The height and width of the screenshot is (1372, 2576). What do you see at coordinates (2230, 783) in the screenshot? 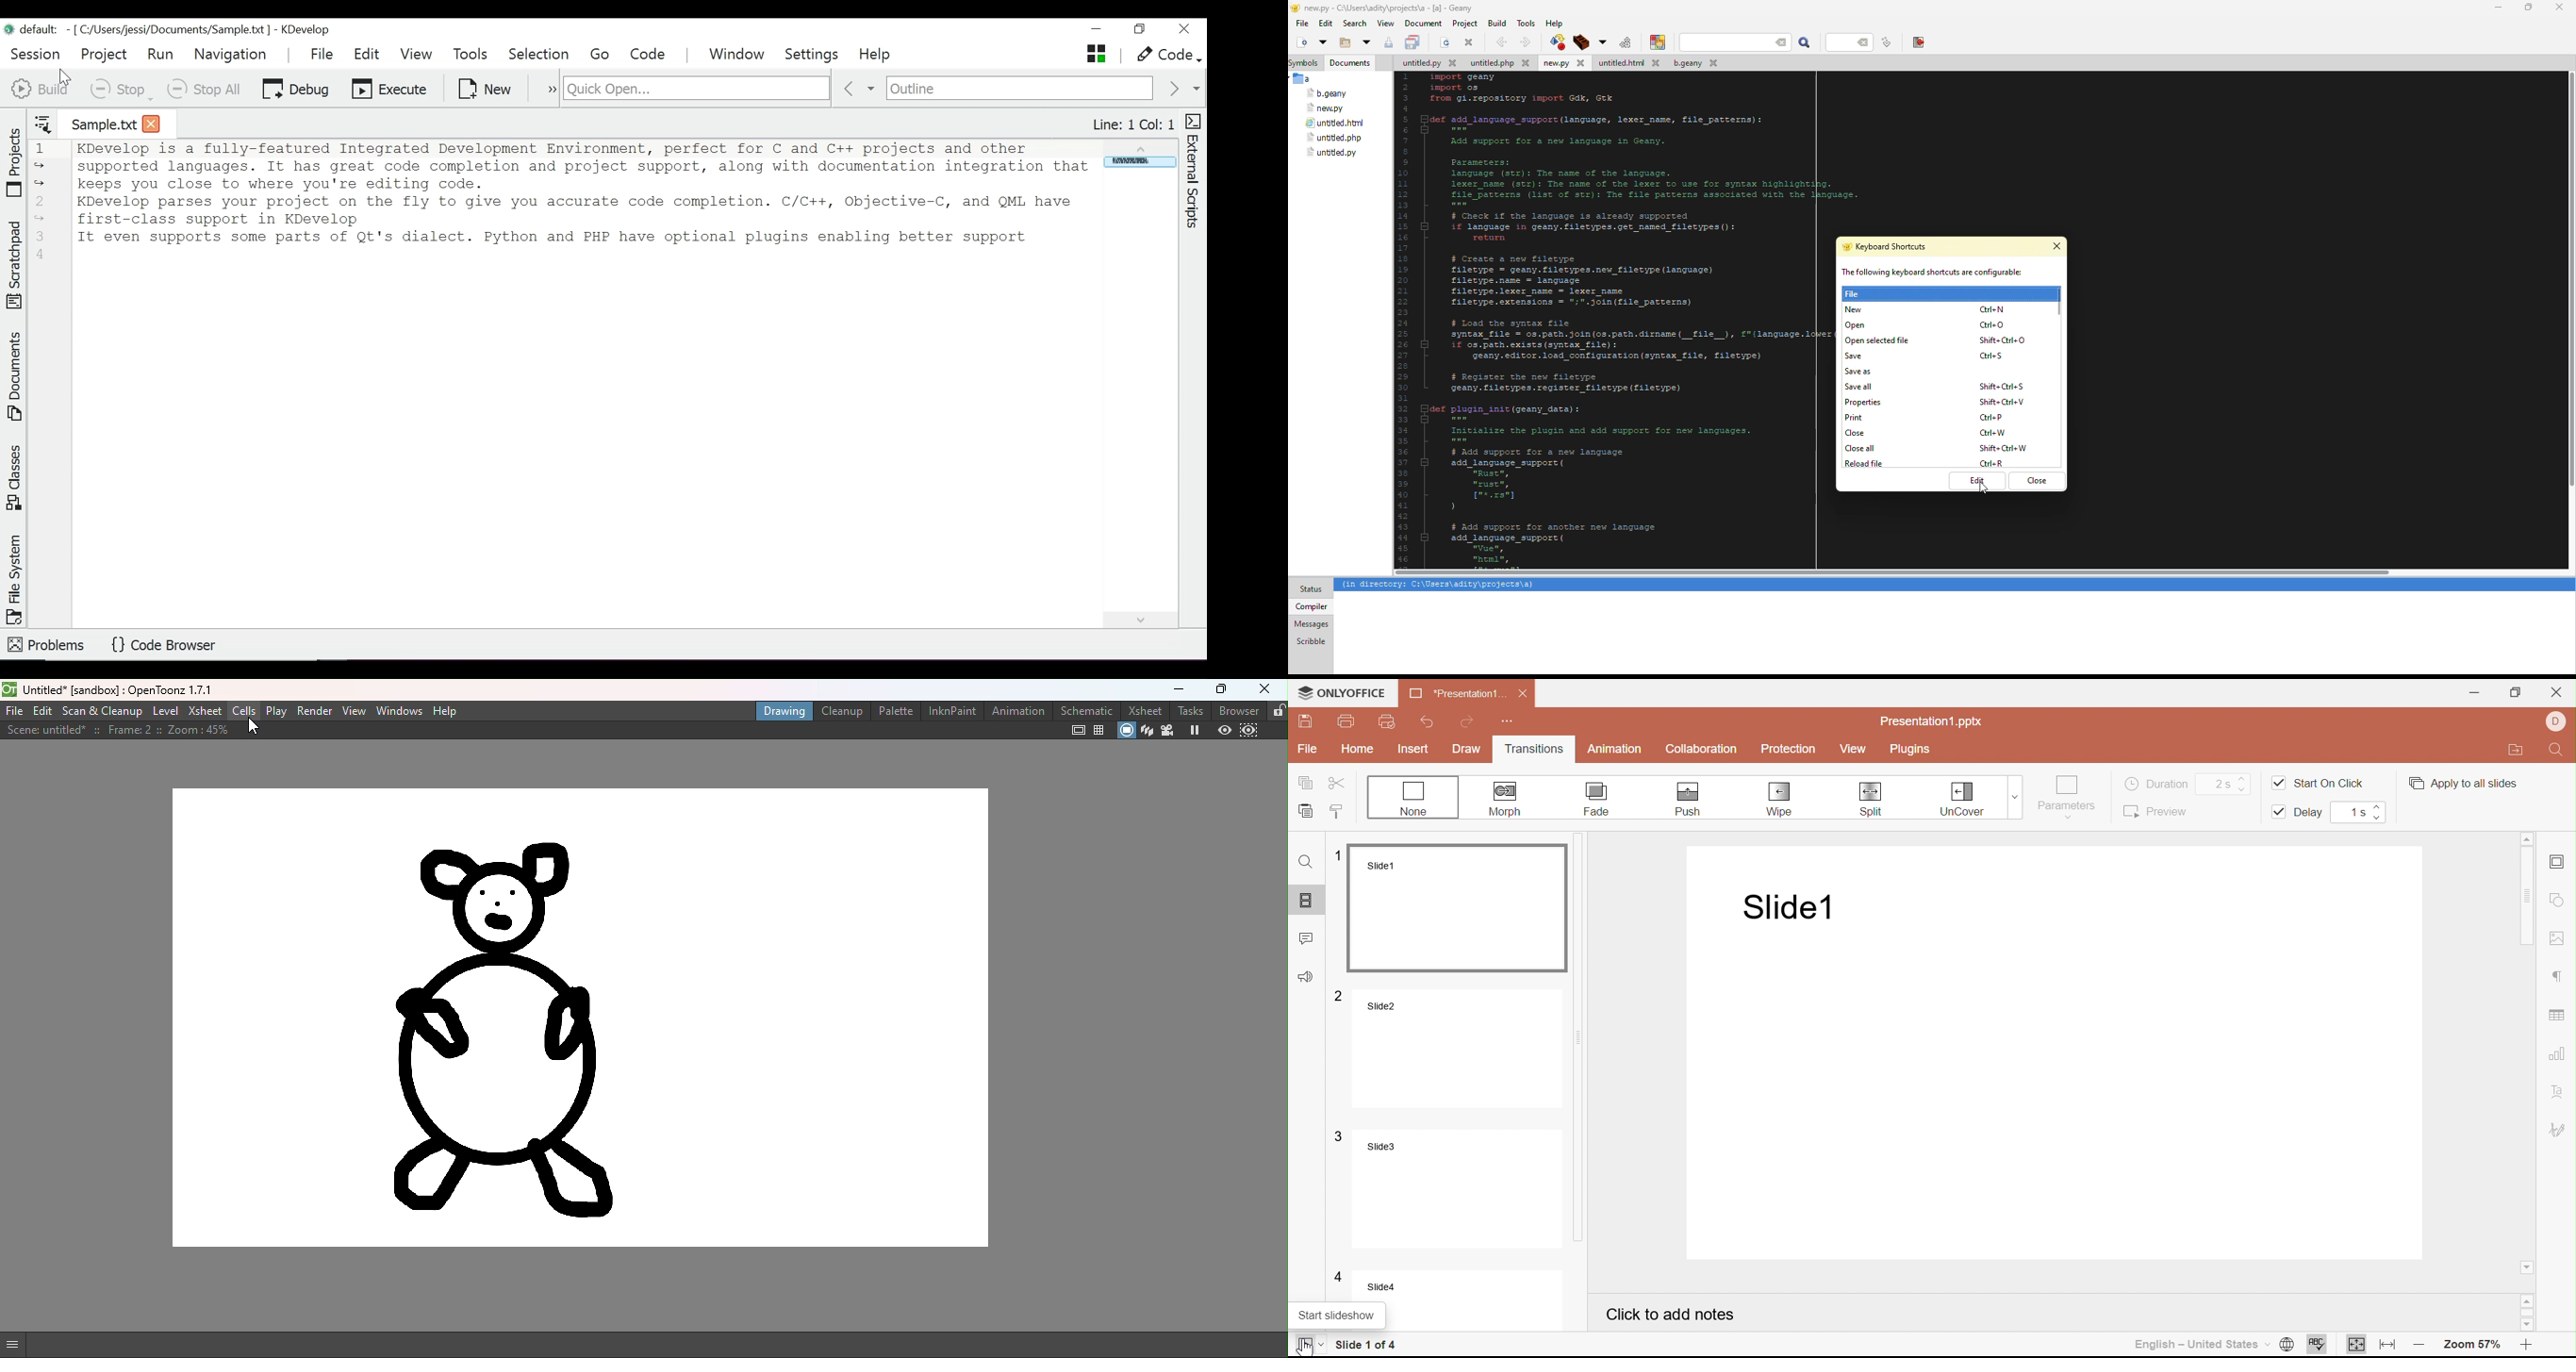
I see `2s` at bounding box center [2230, 783].